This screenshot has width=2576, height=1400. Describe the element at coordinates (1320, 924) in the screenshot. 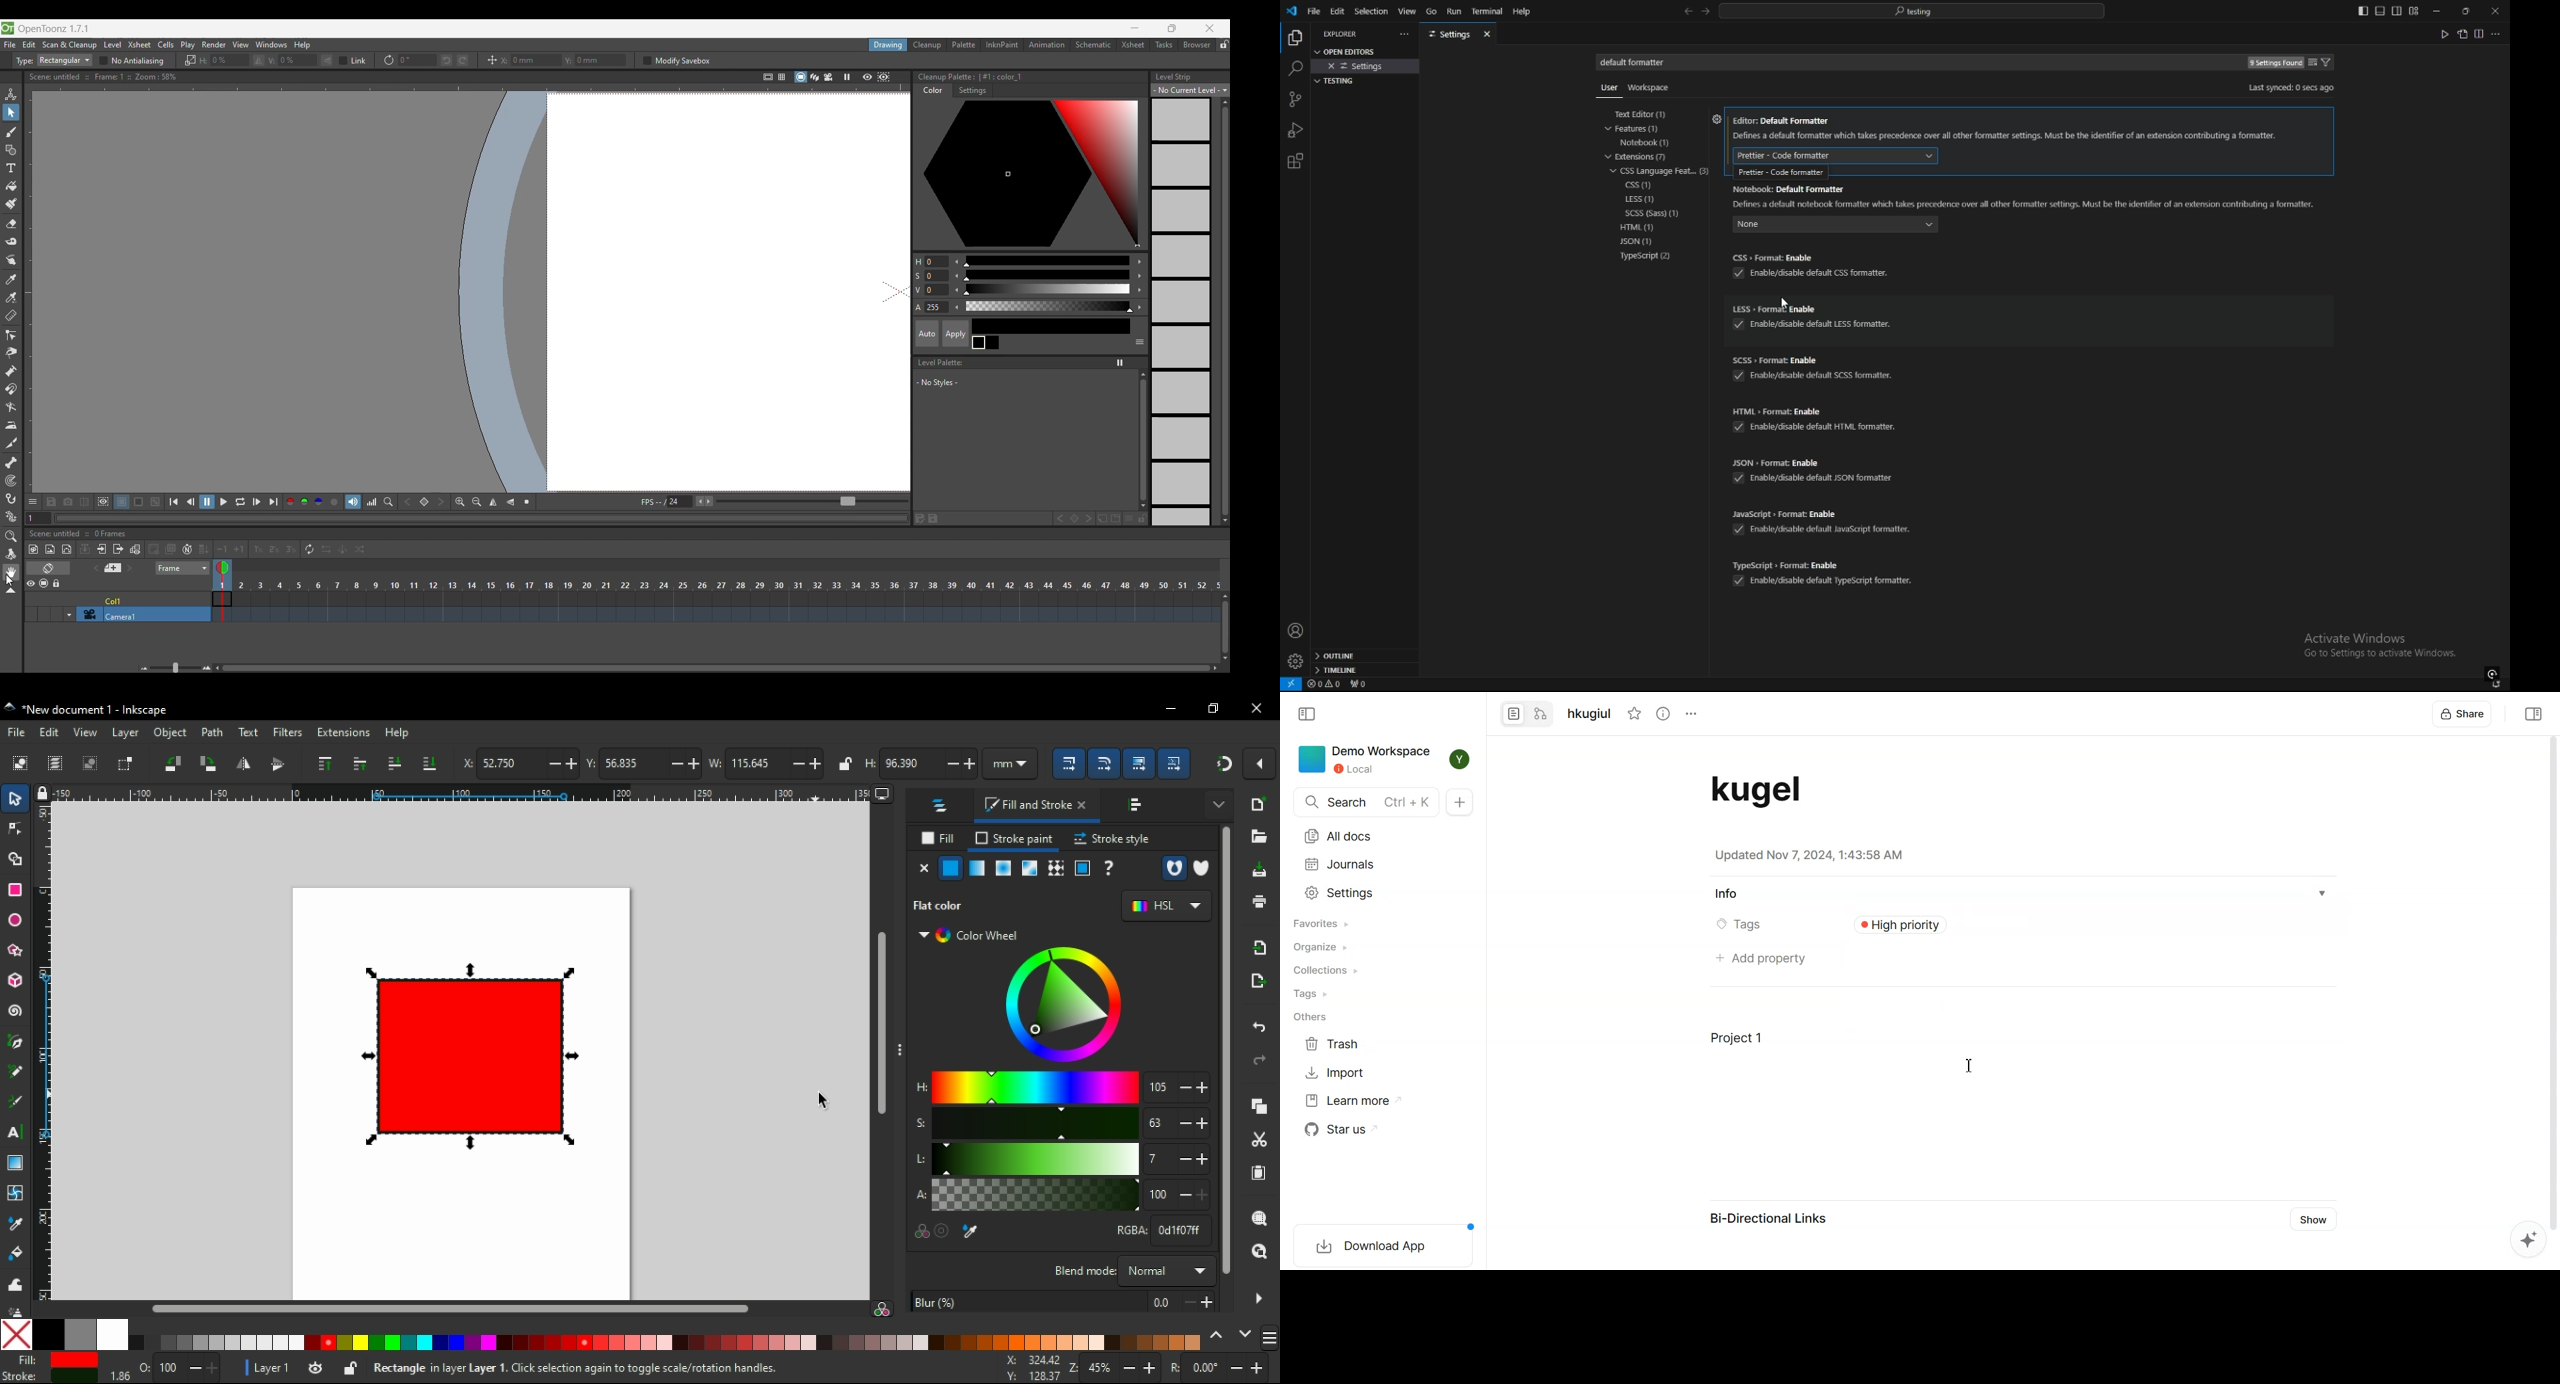

I see `Favorites` at that location.